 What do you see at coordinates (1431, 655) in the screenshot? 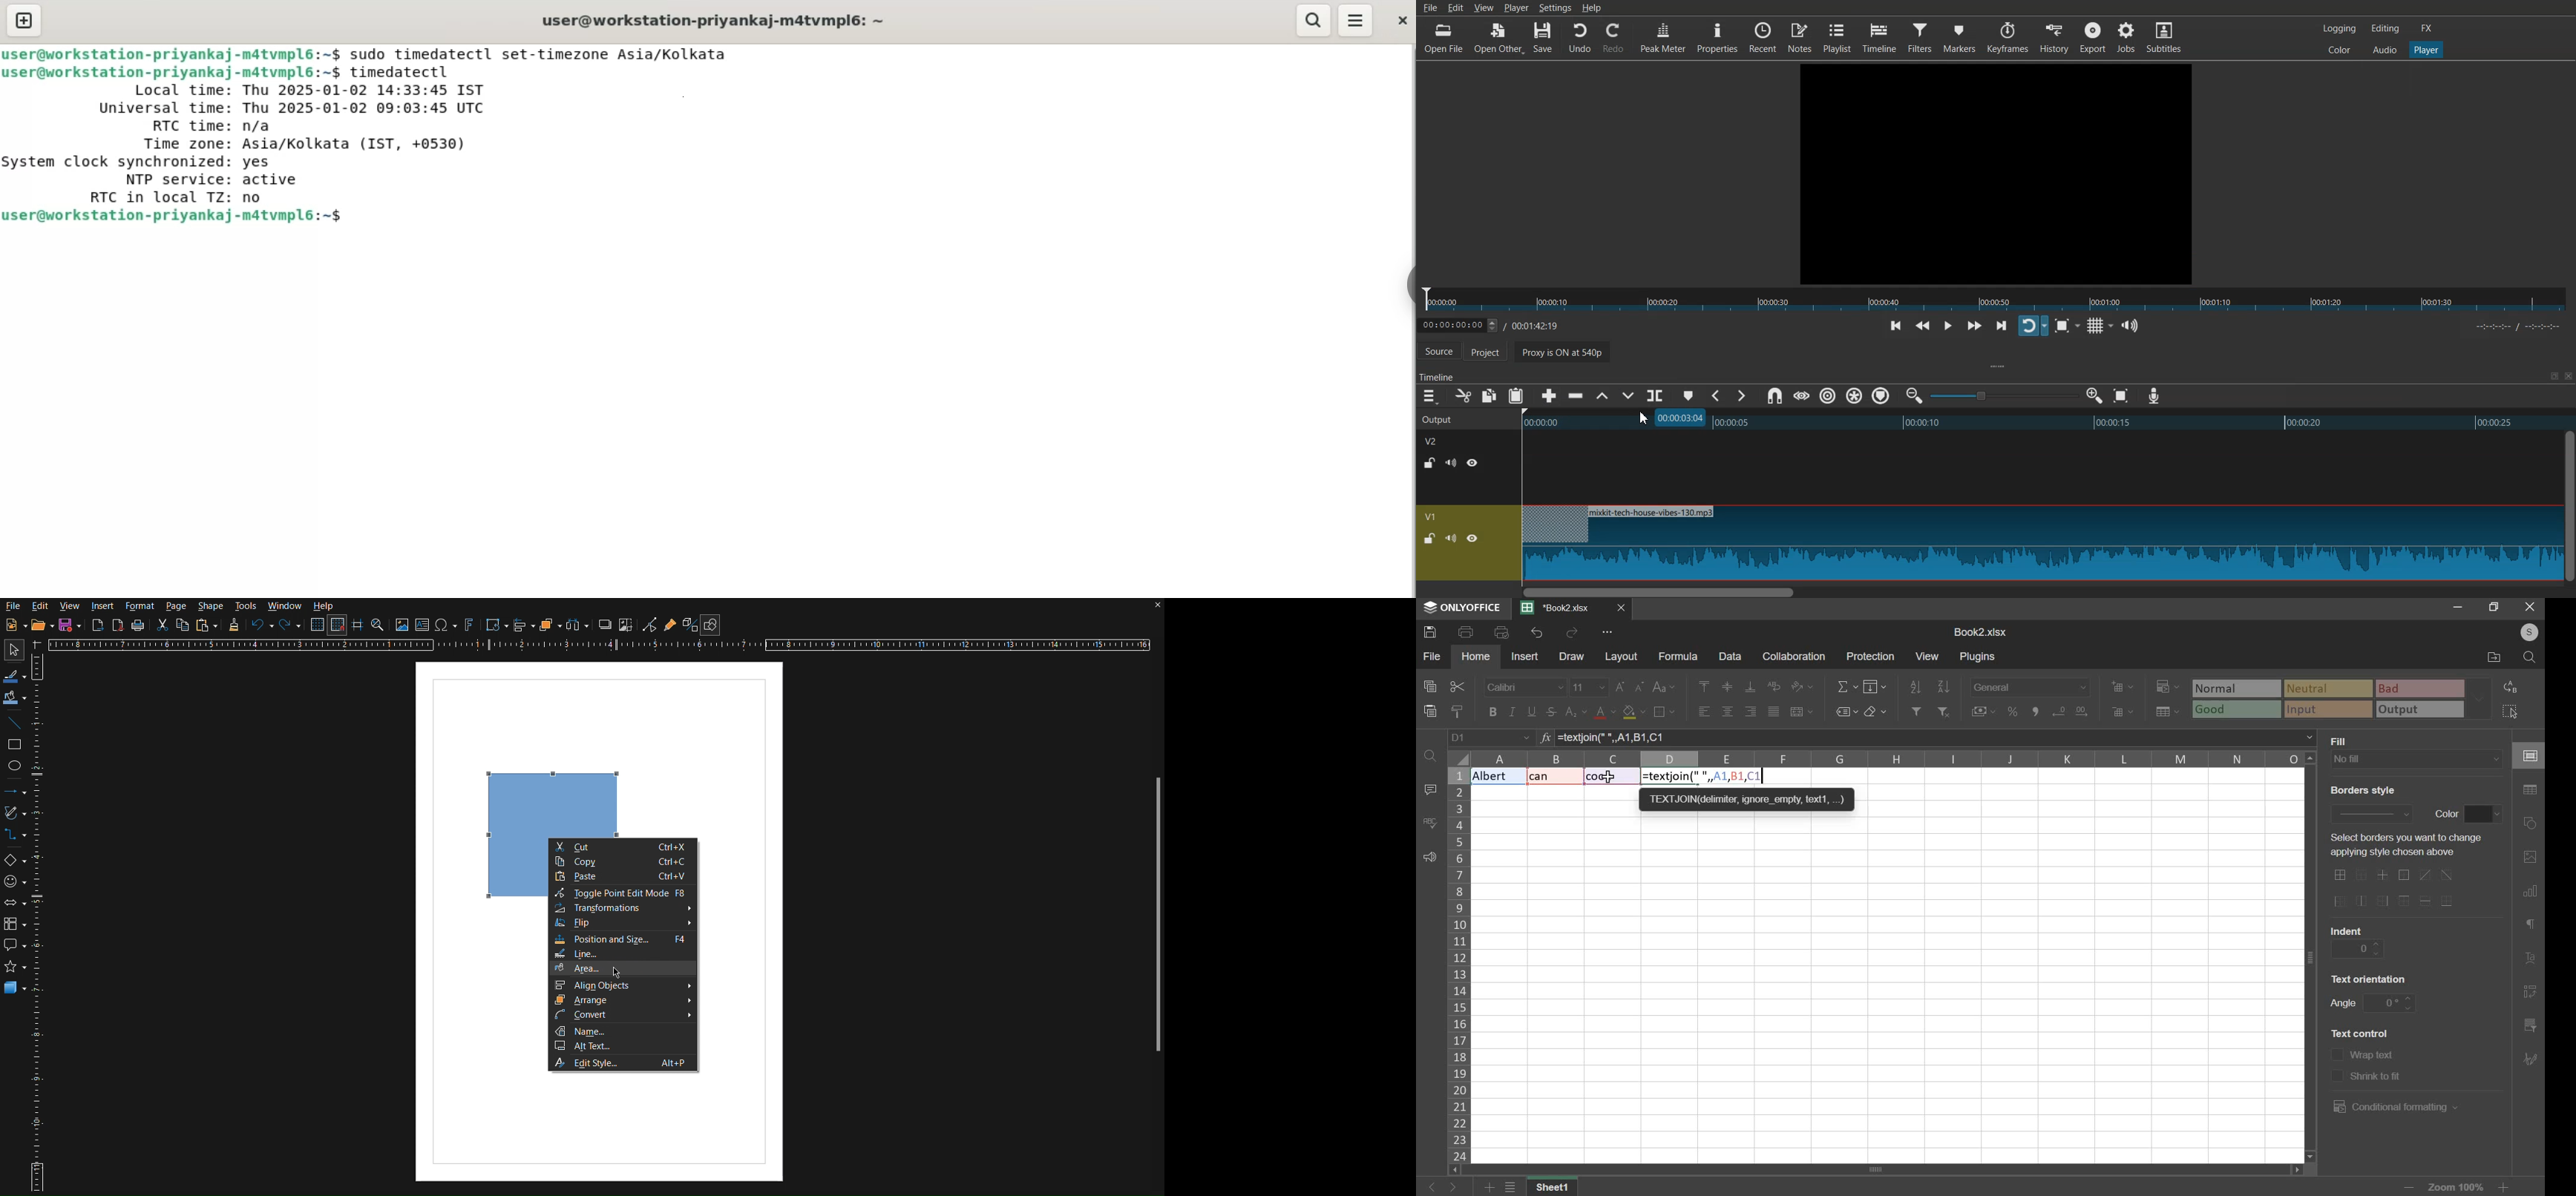
I see `file` at bounding box center [1431, 655].